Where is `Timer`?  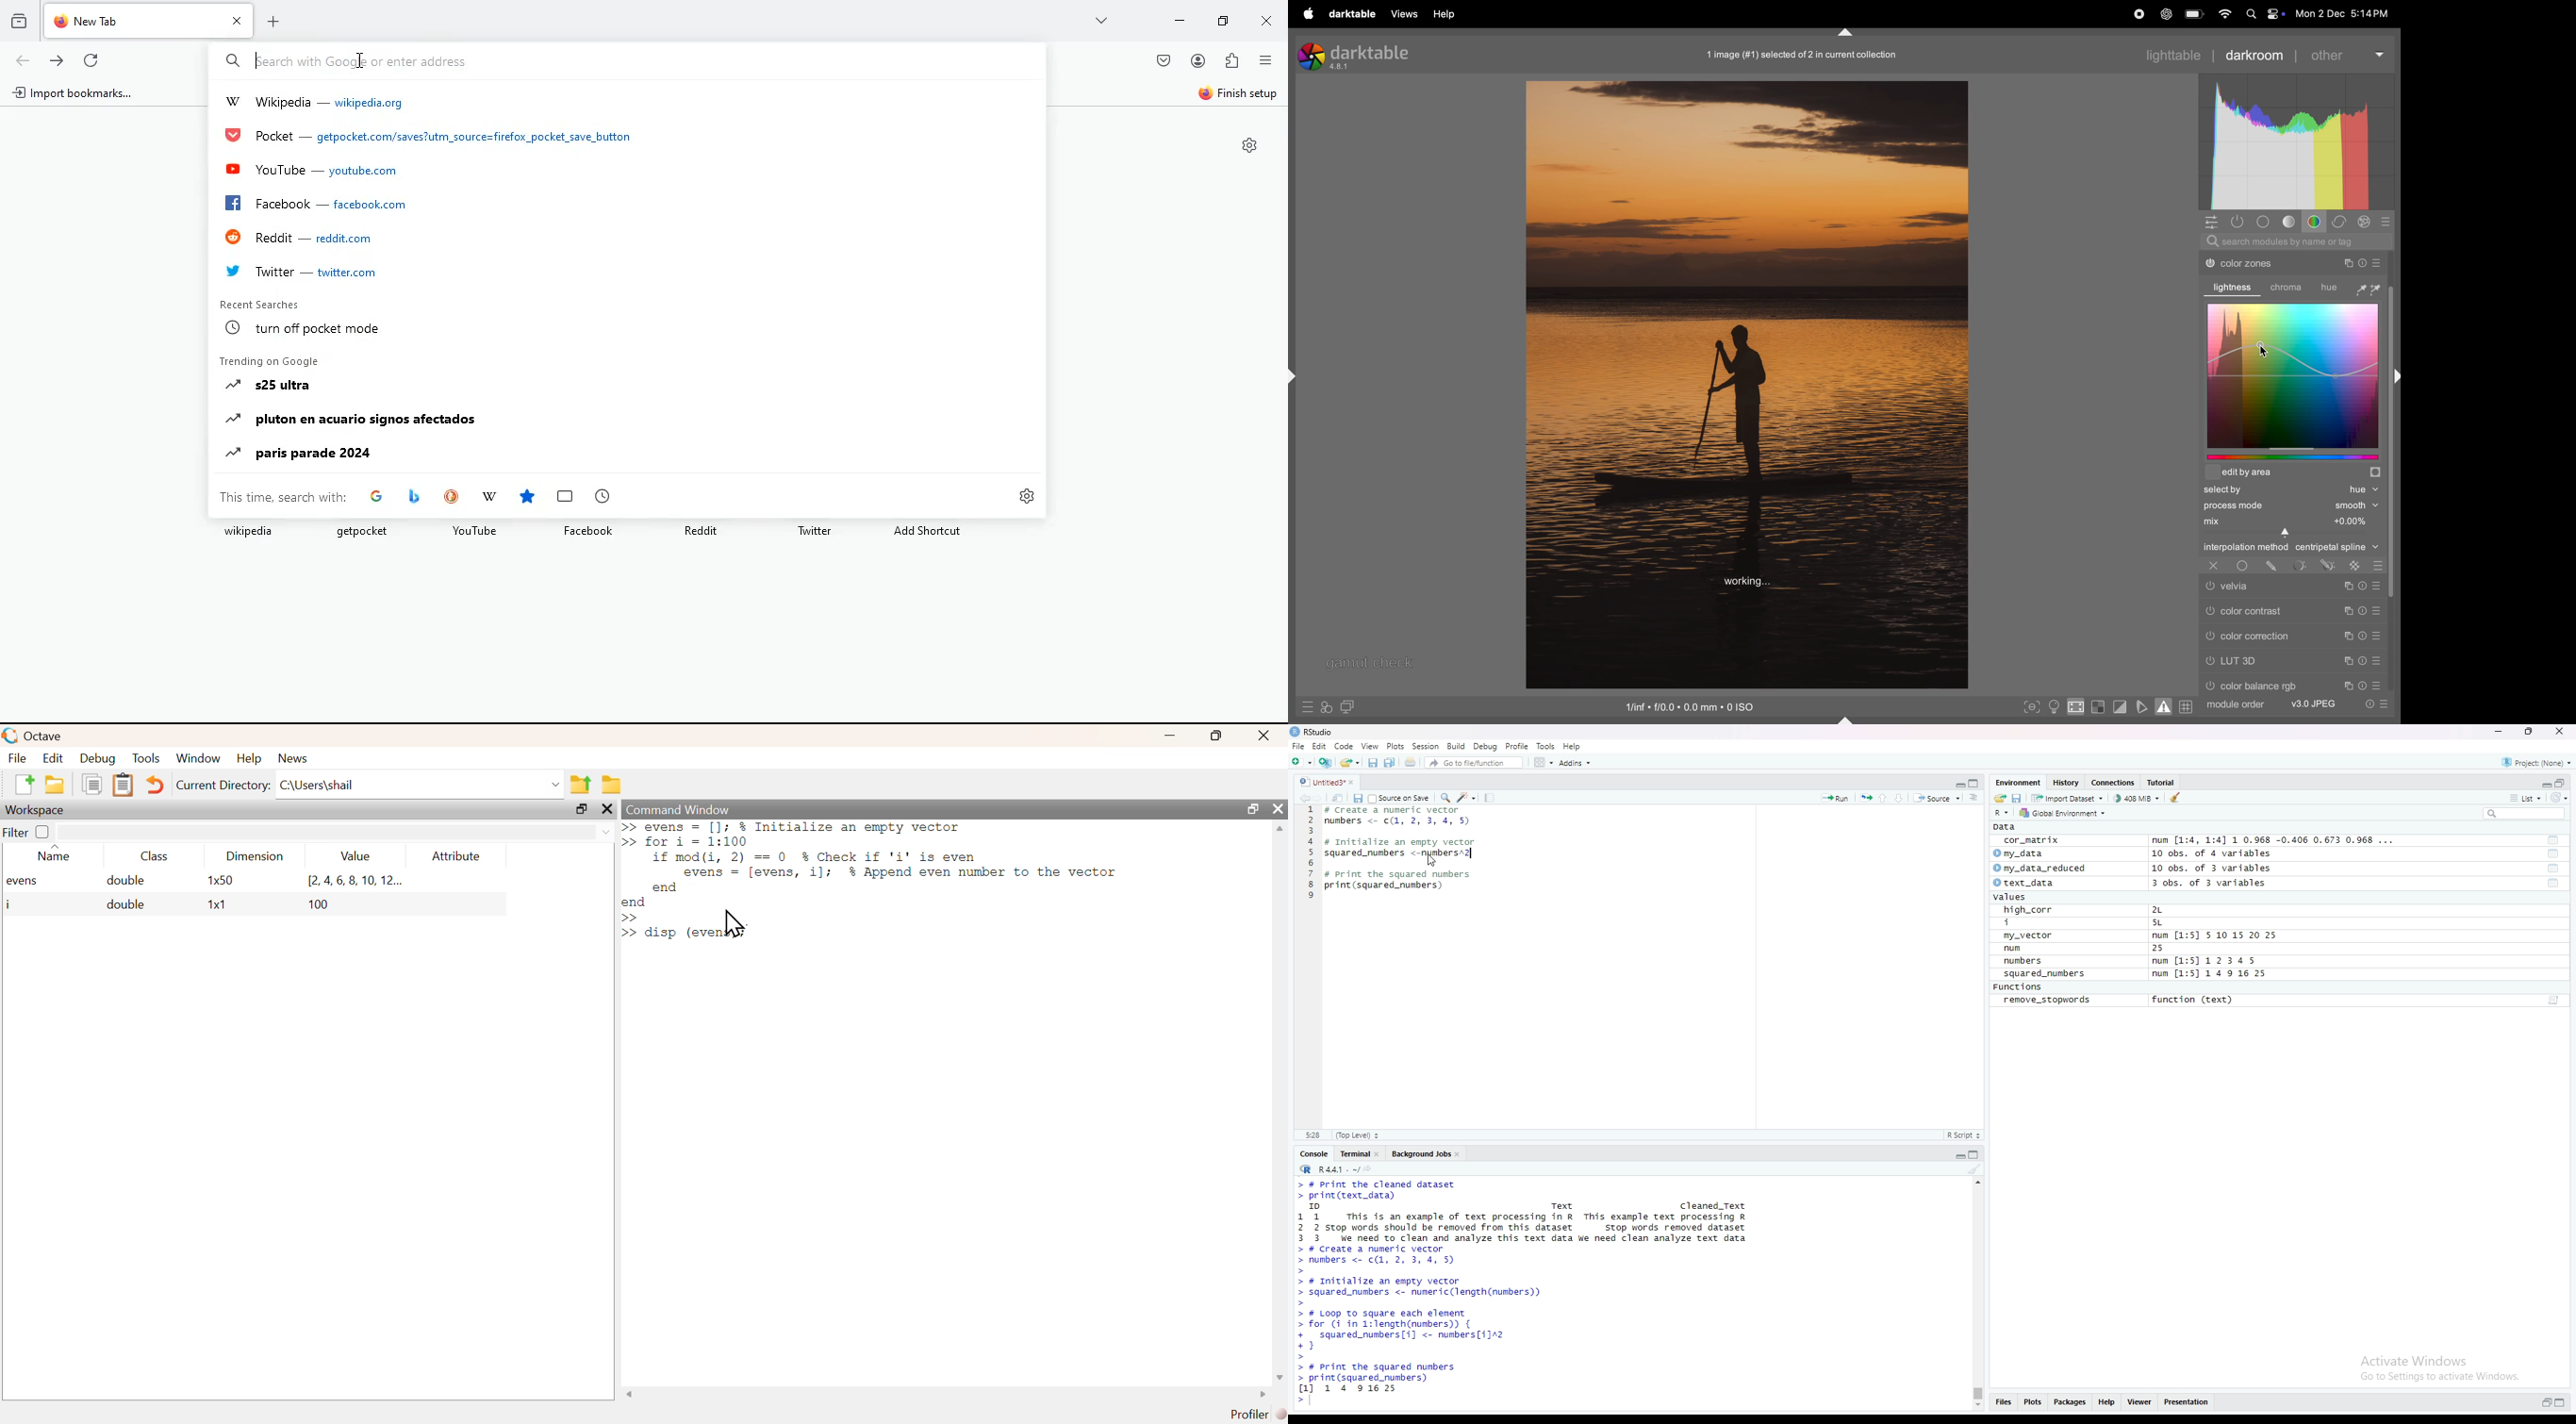 Timer is located at coordinates (2361, 263).